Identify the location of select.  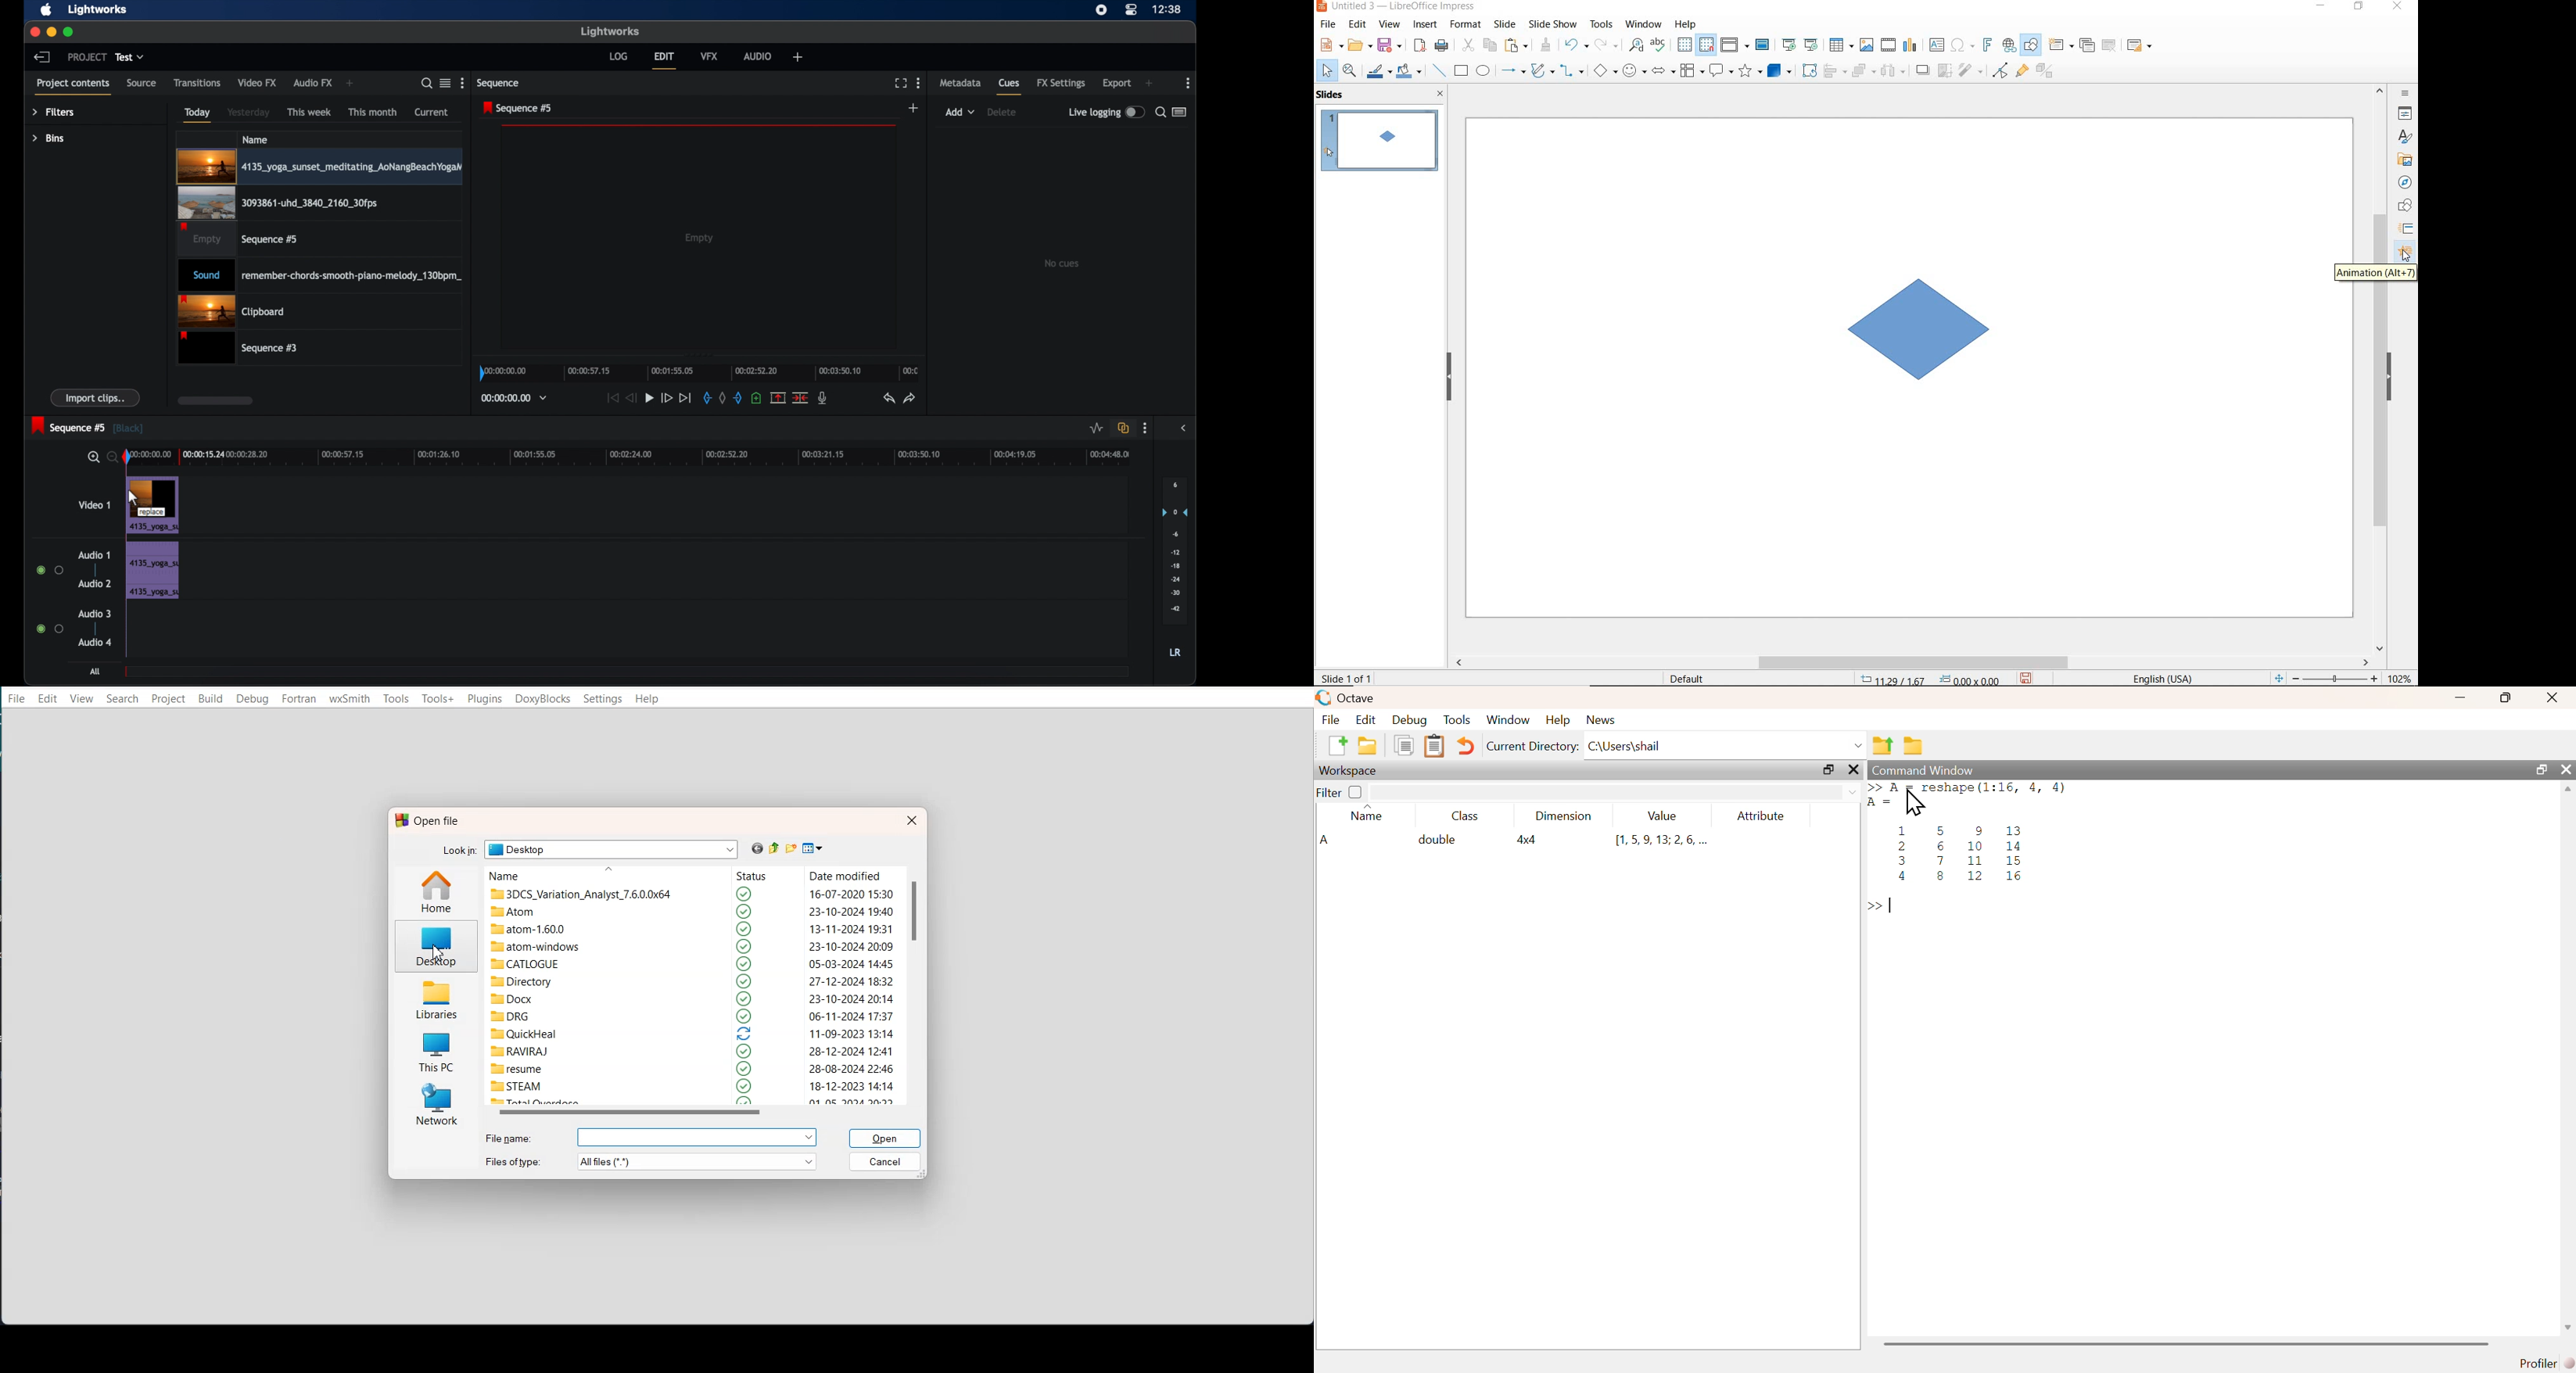
(1328, 72).